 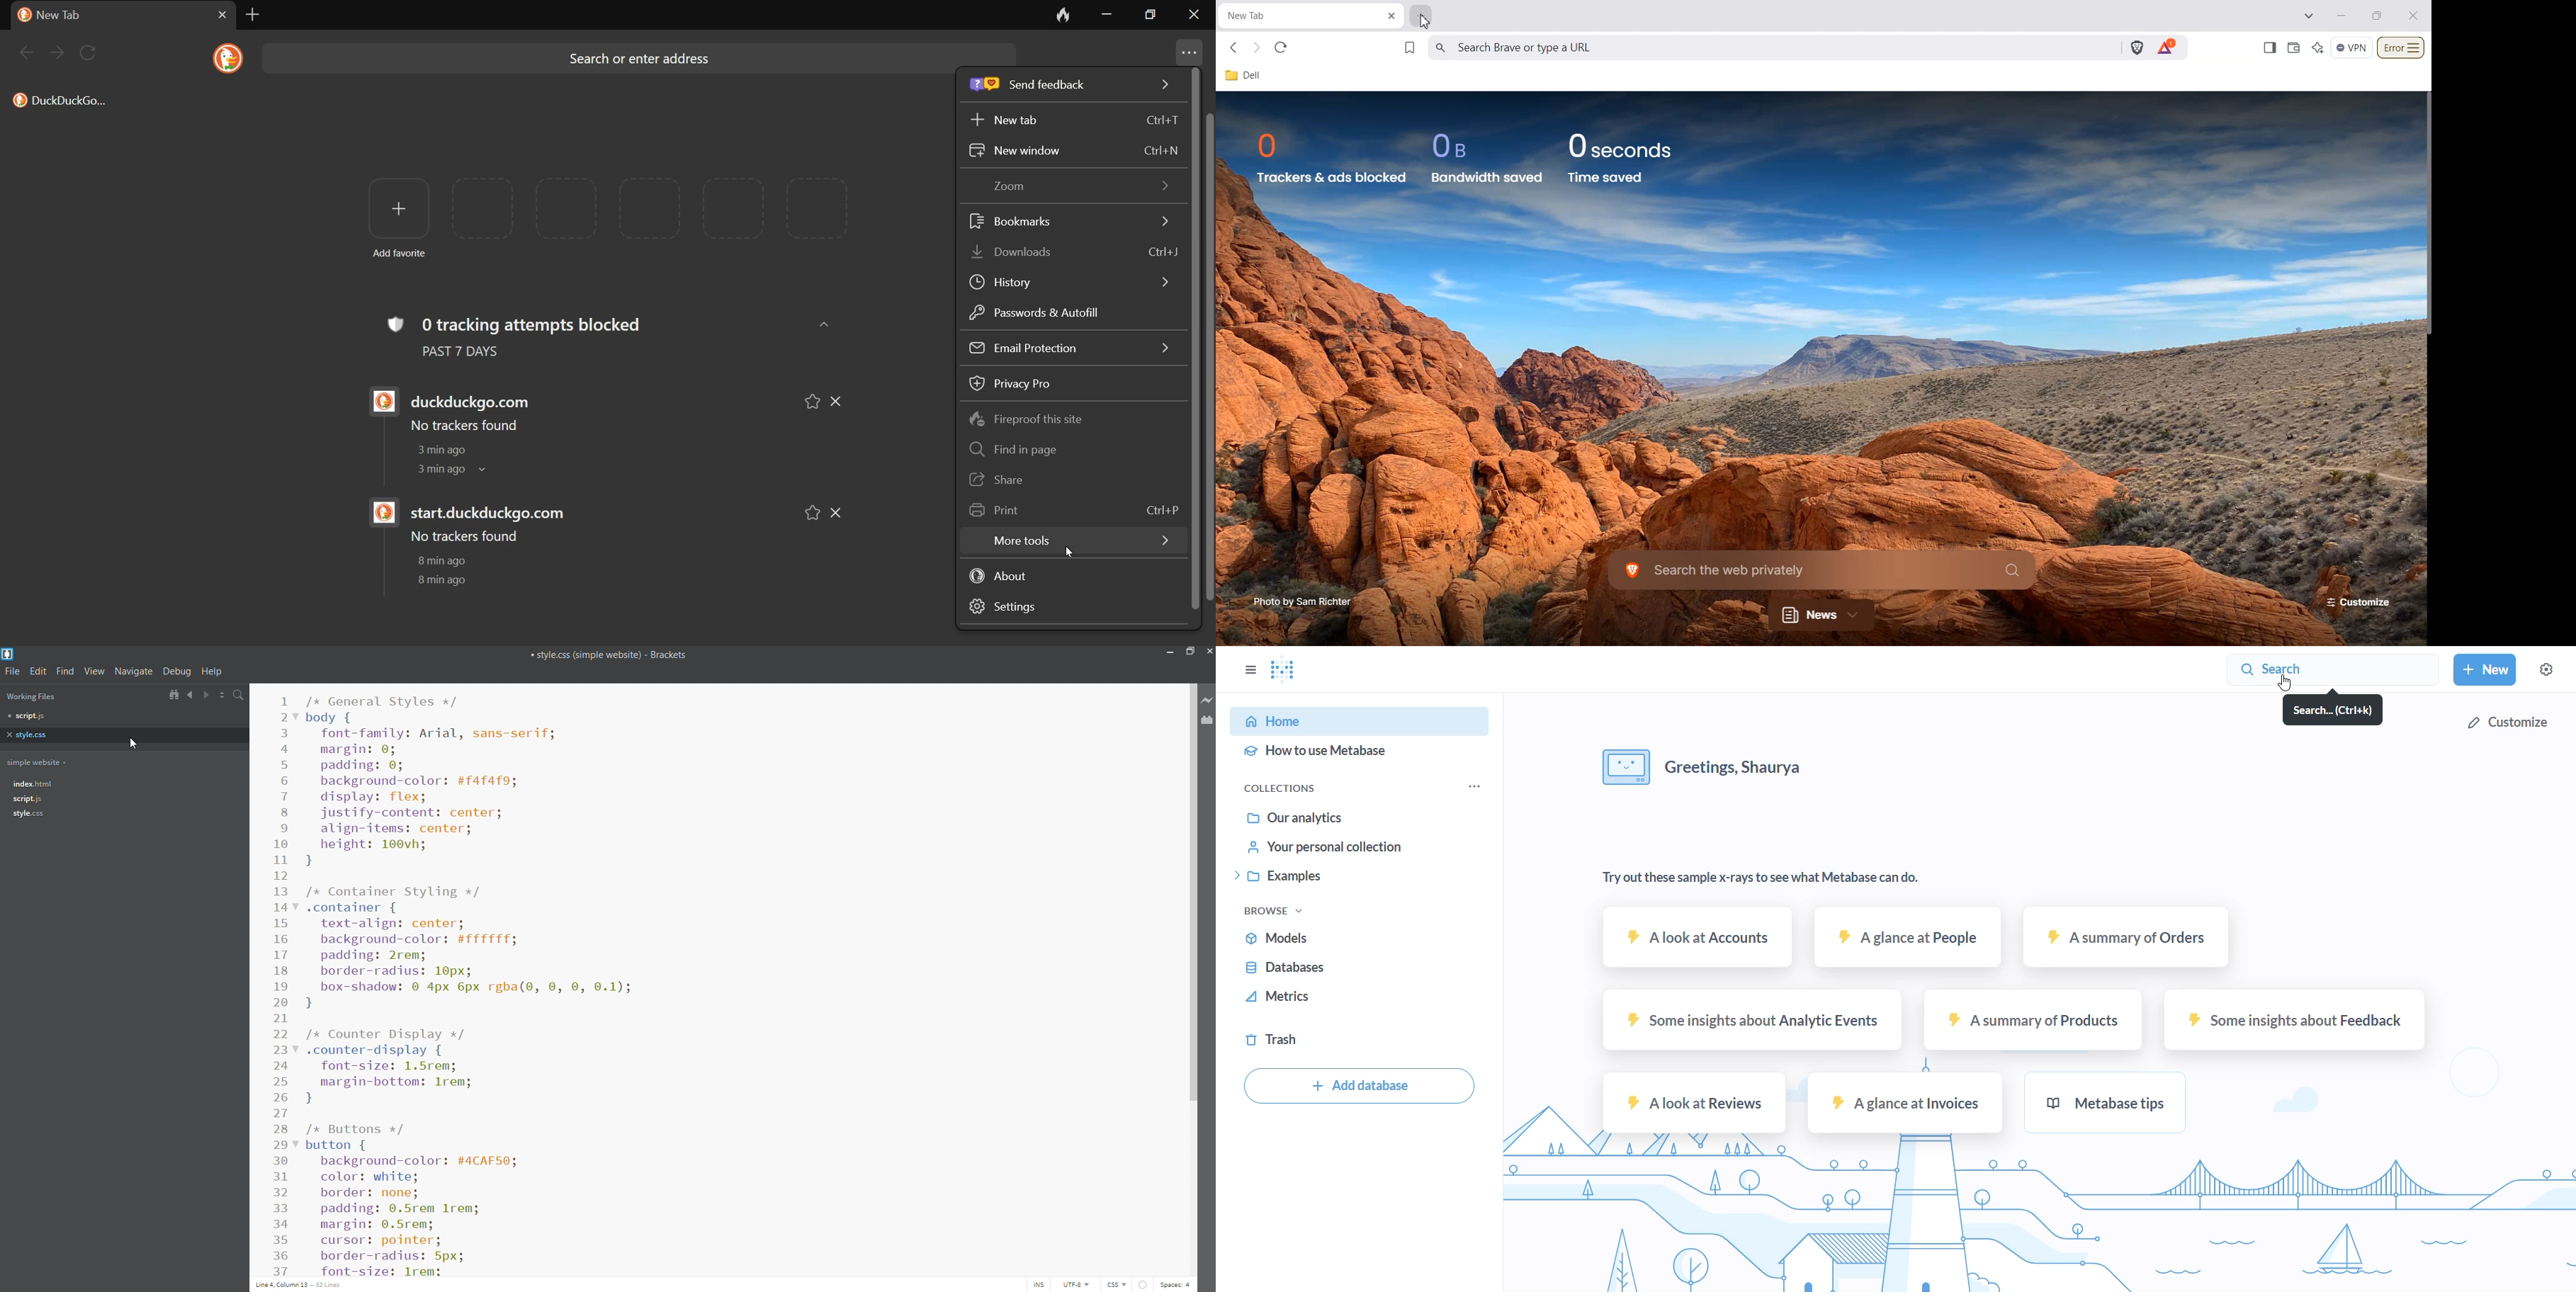 What do you see at coordinates (2355, 602) in the screenshot?
I see `Customize` at bounding box center [2355, 602].